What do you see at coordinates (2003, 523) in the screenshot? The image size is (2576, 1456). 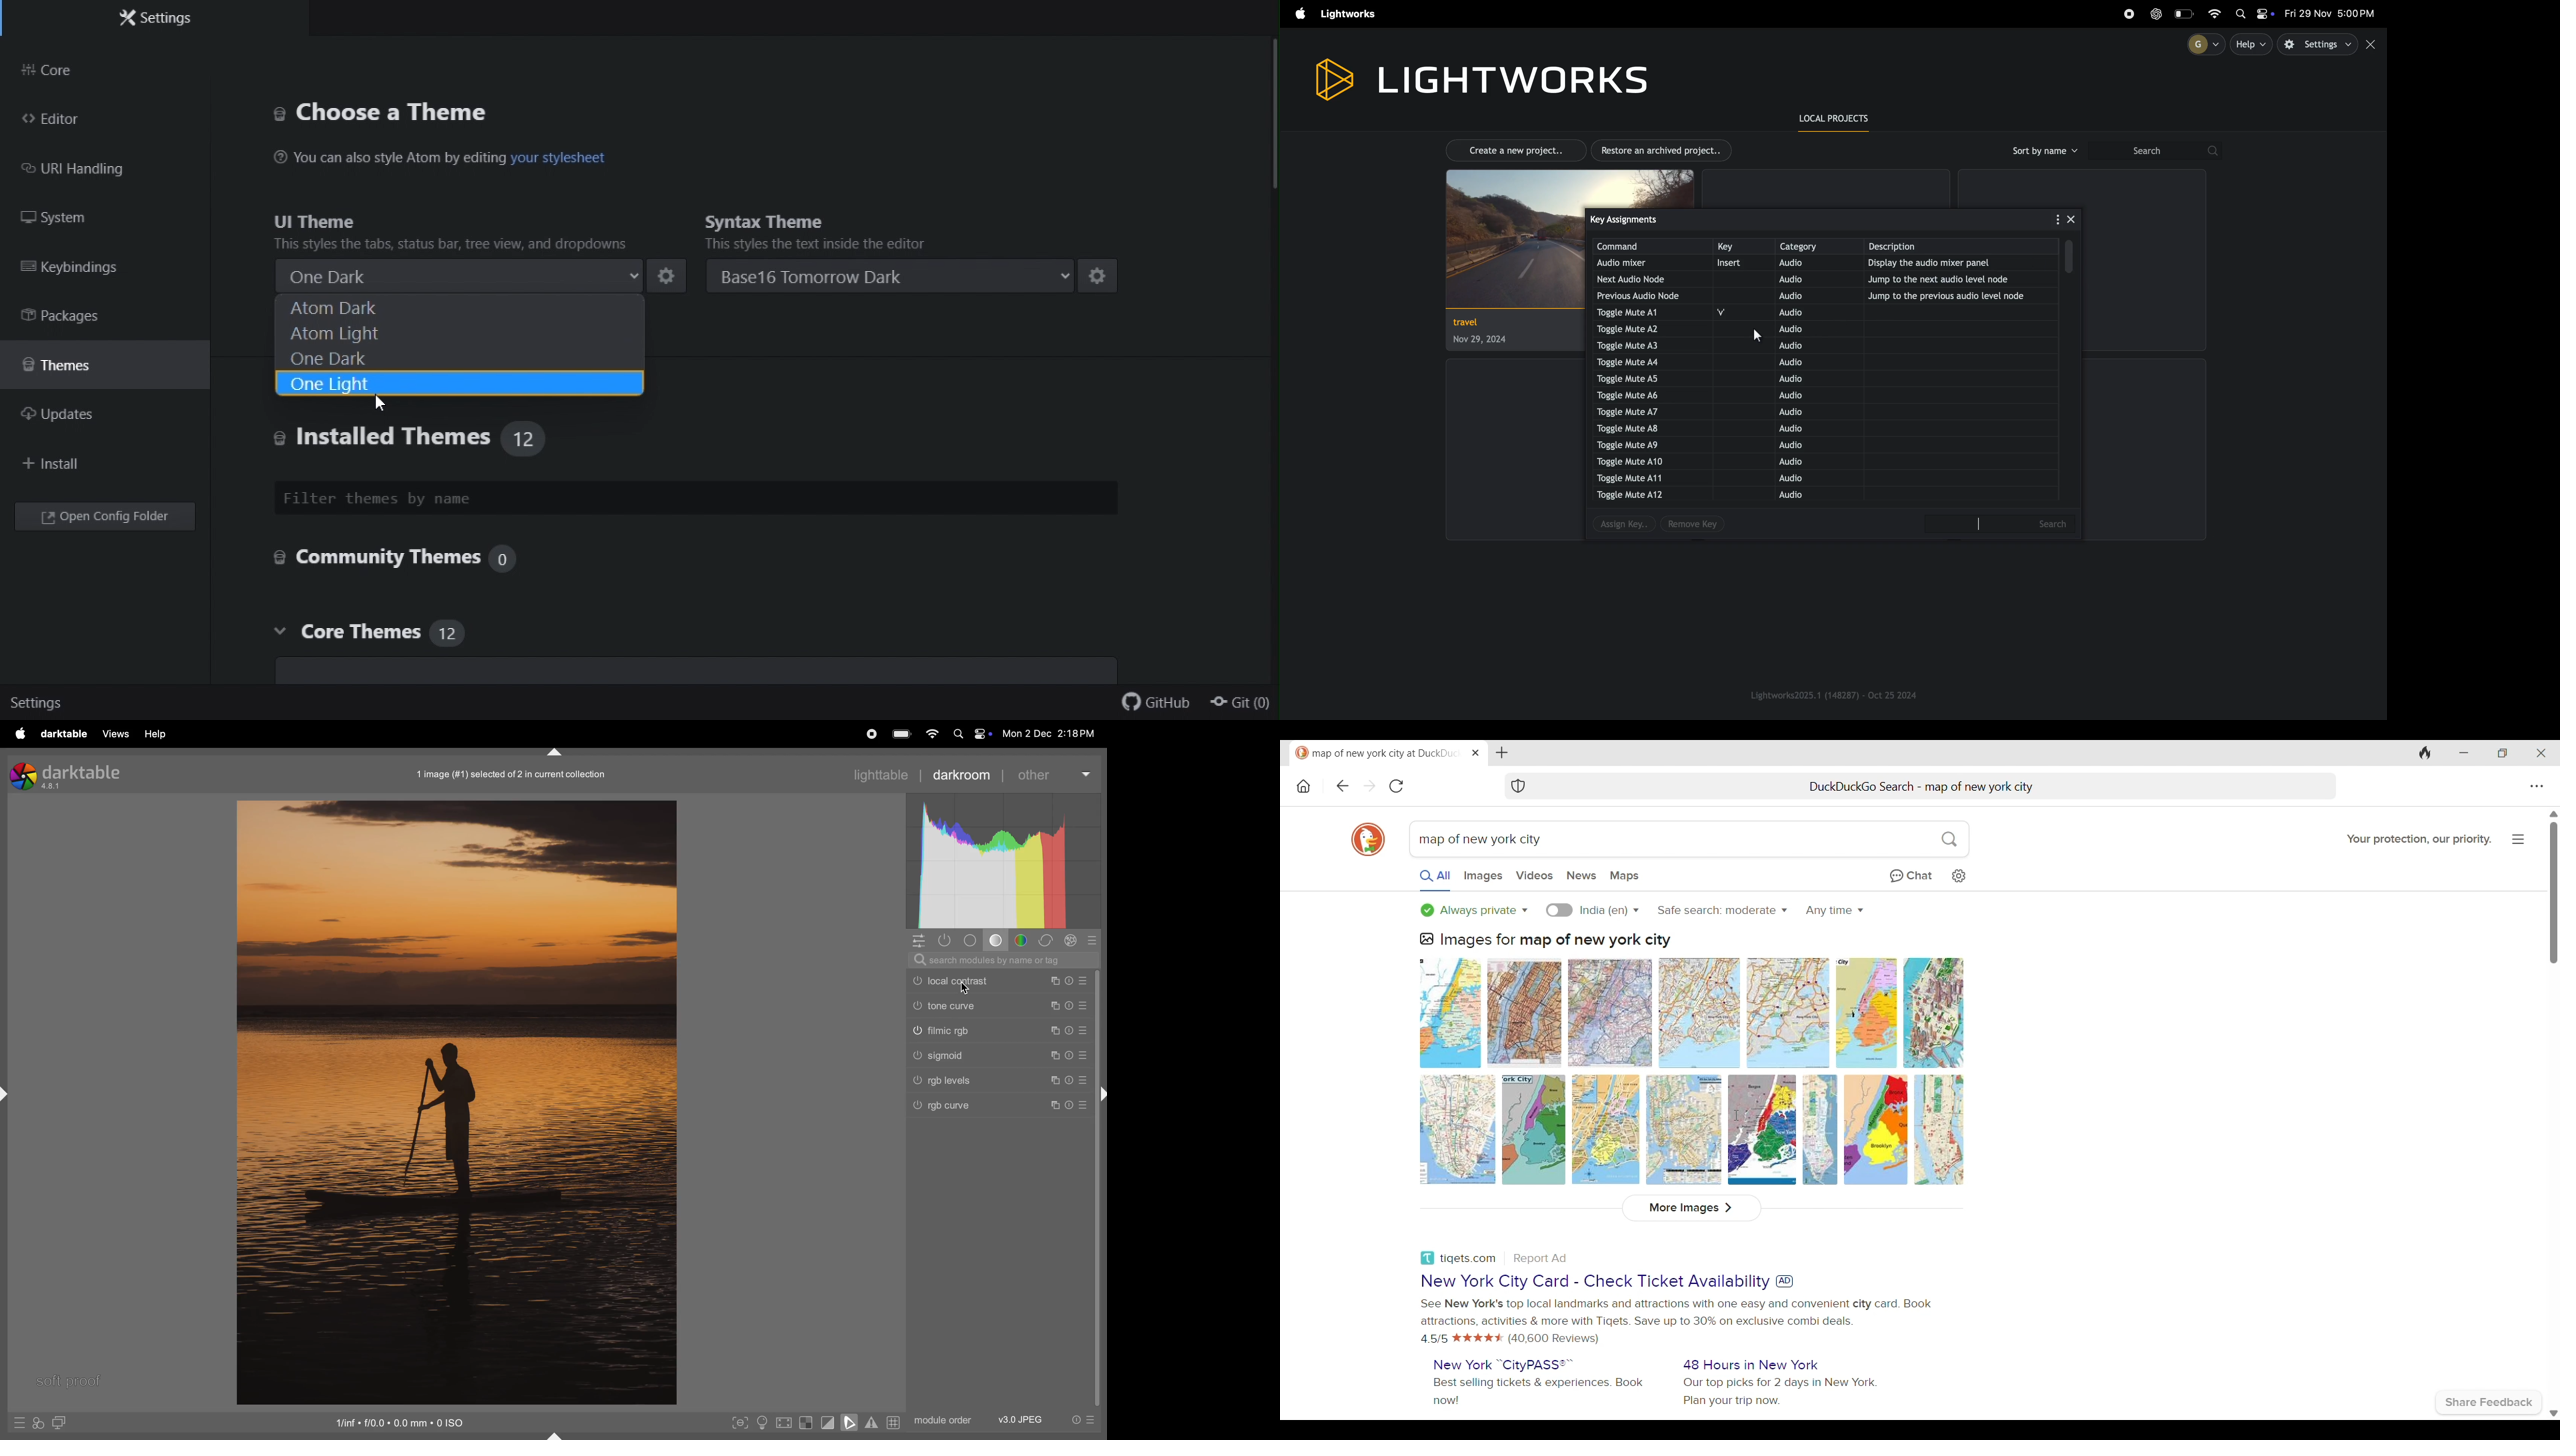 I see `search` at bounding box center [2003, 523].